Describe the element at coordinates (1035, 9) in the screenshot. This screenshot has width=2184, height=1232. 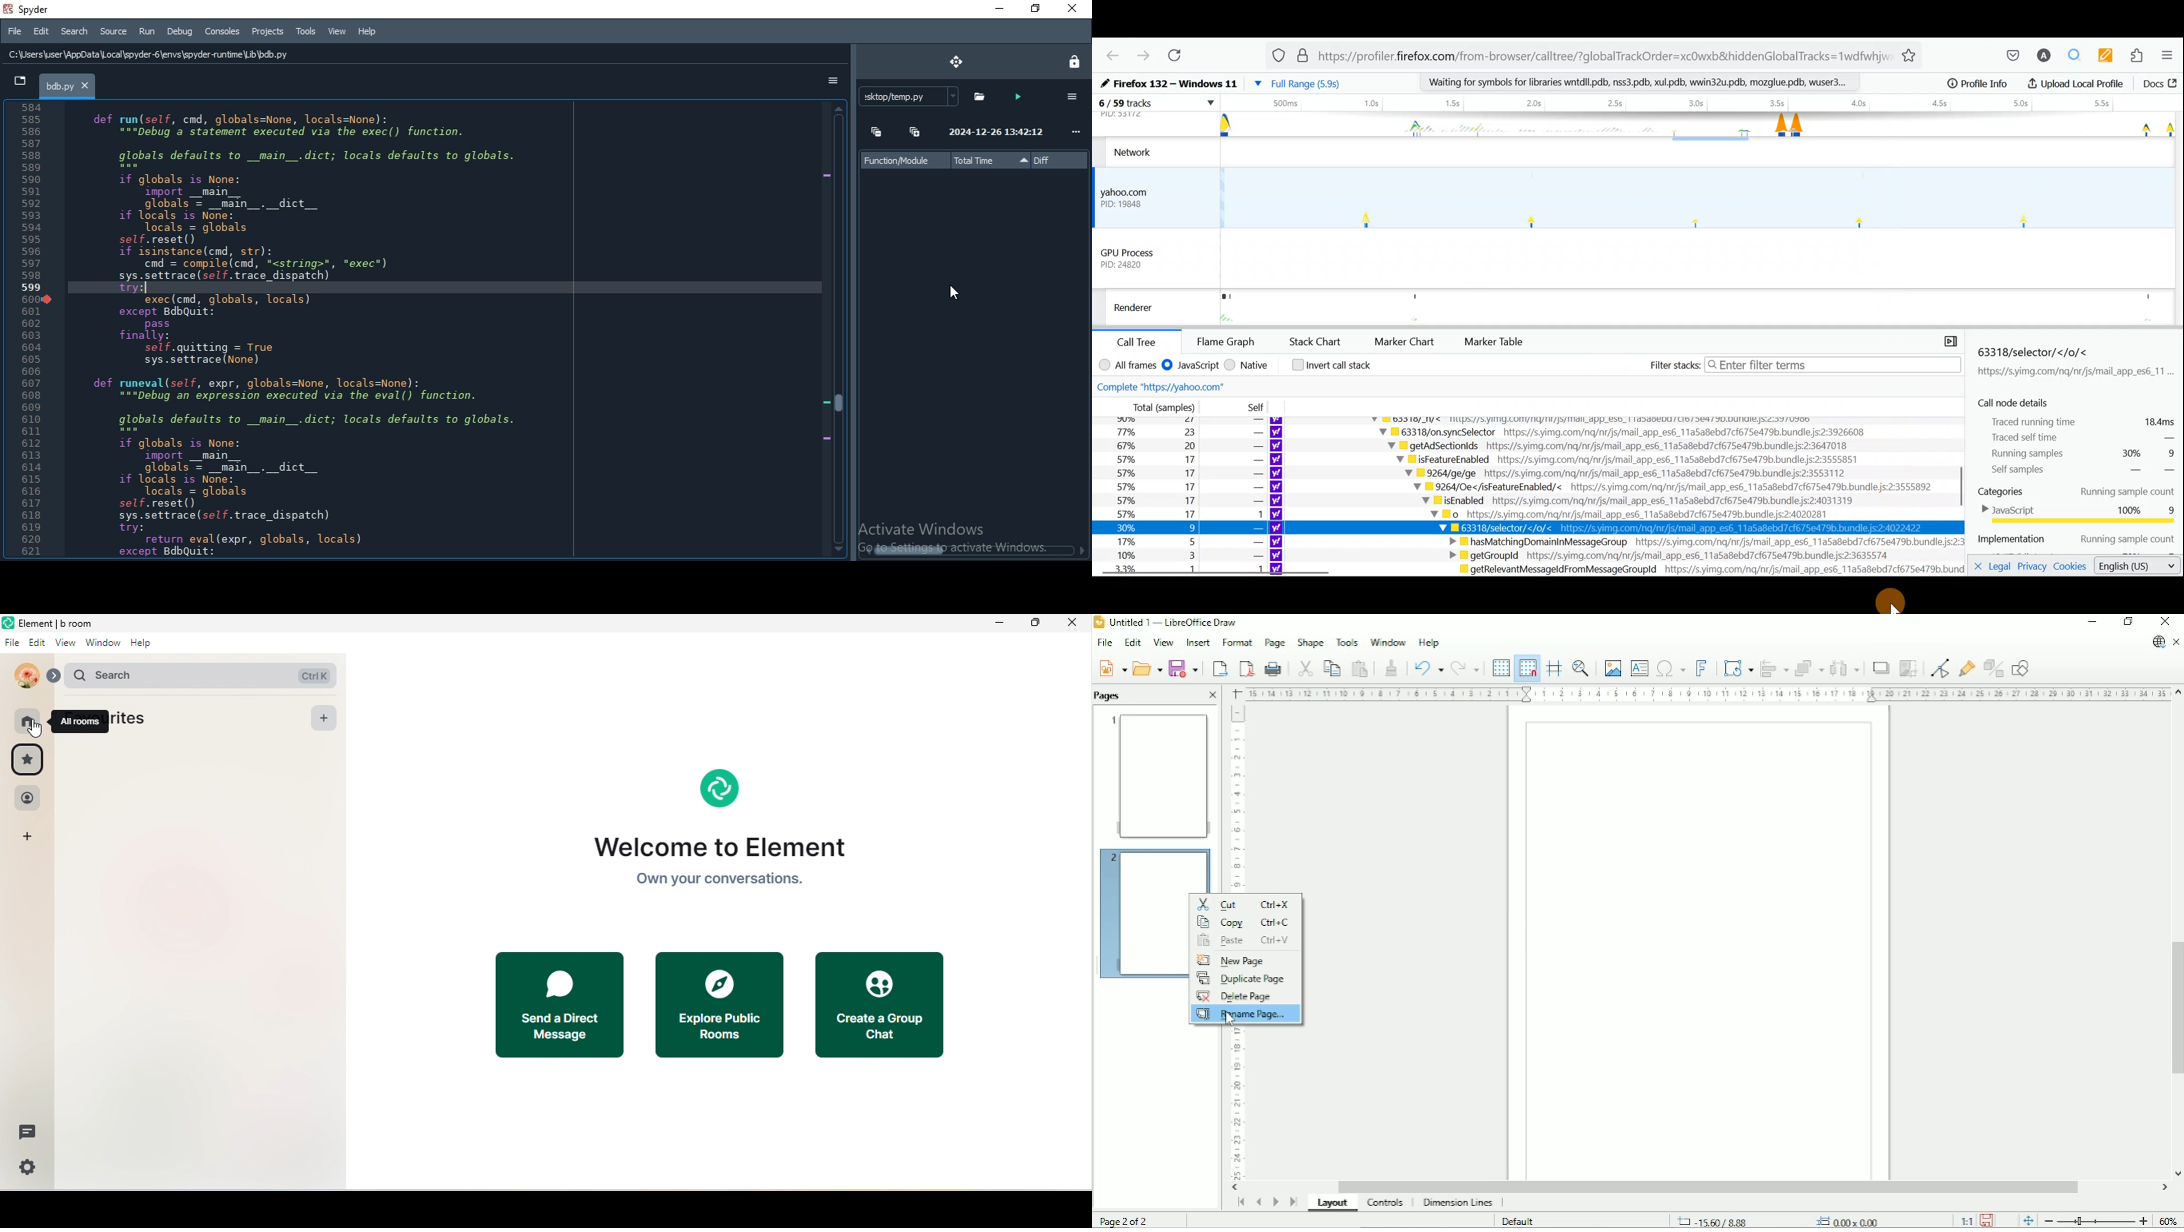
I see `Restore` at that location.